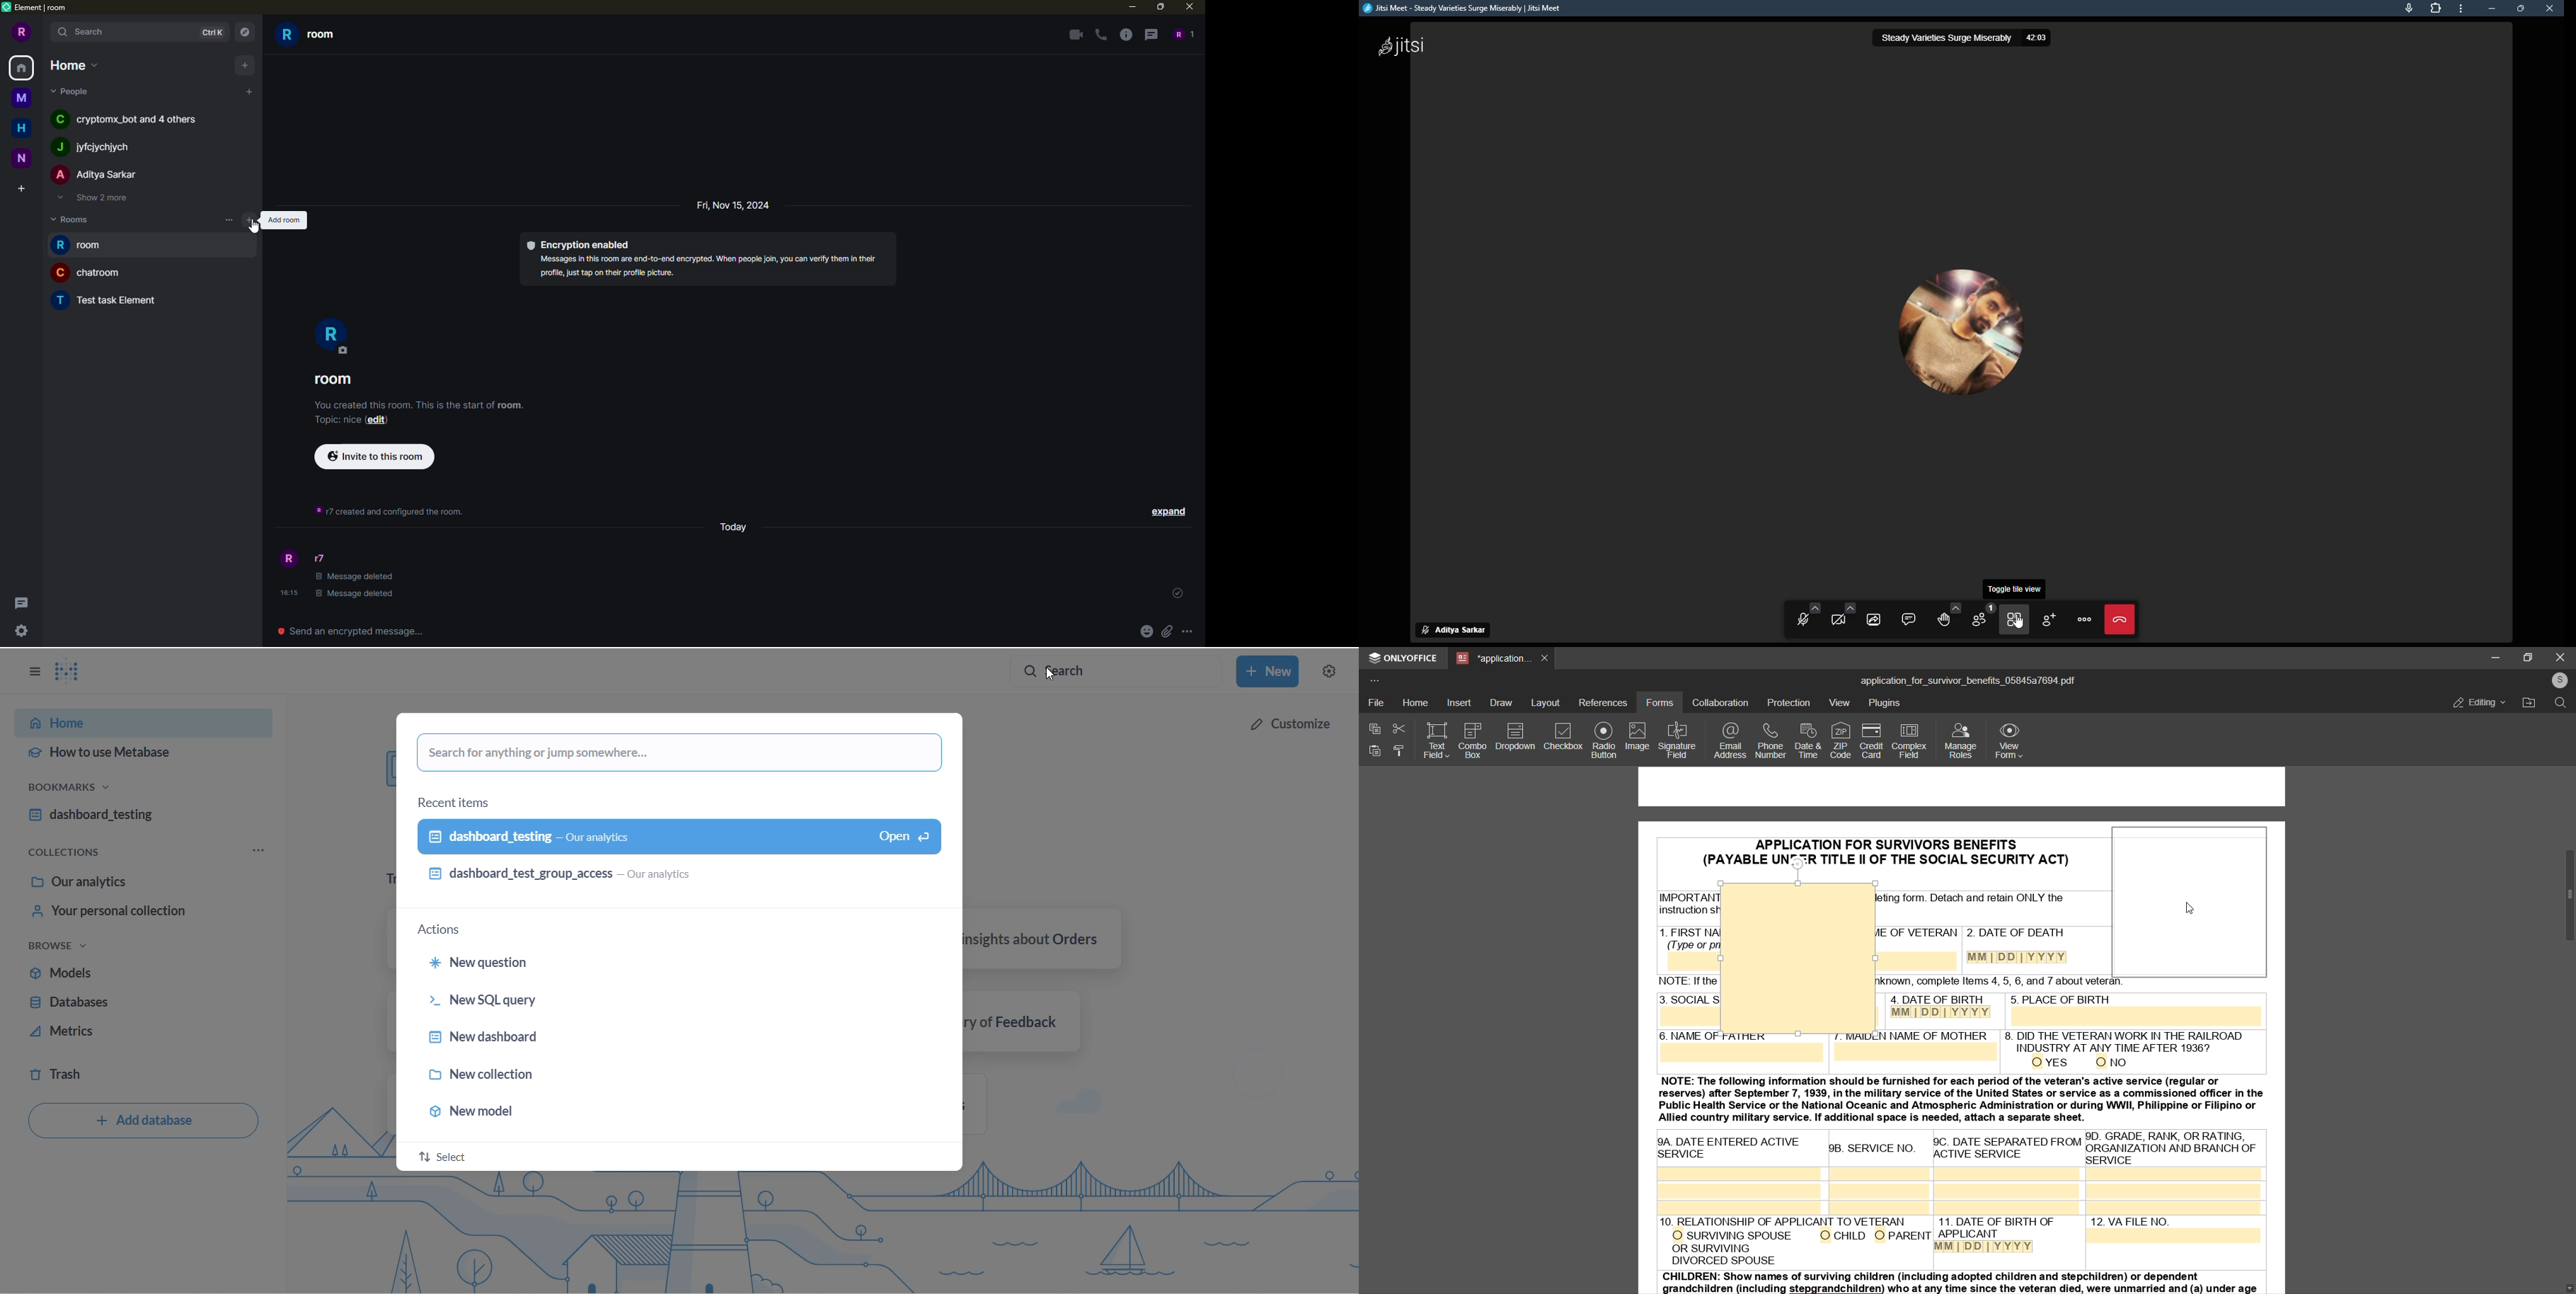 The height and width of the screenshot is (1316, 2576). Describe the element at coordinates (1397, 728) in the screenshot. I see `cut` at that location.